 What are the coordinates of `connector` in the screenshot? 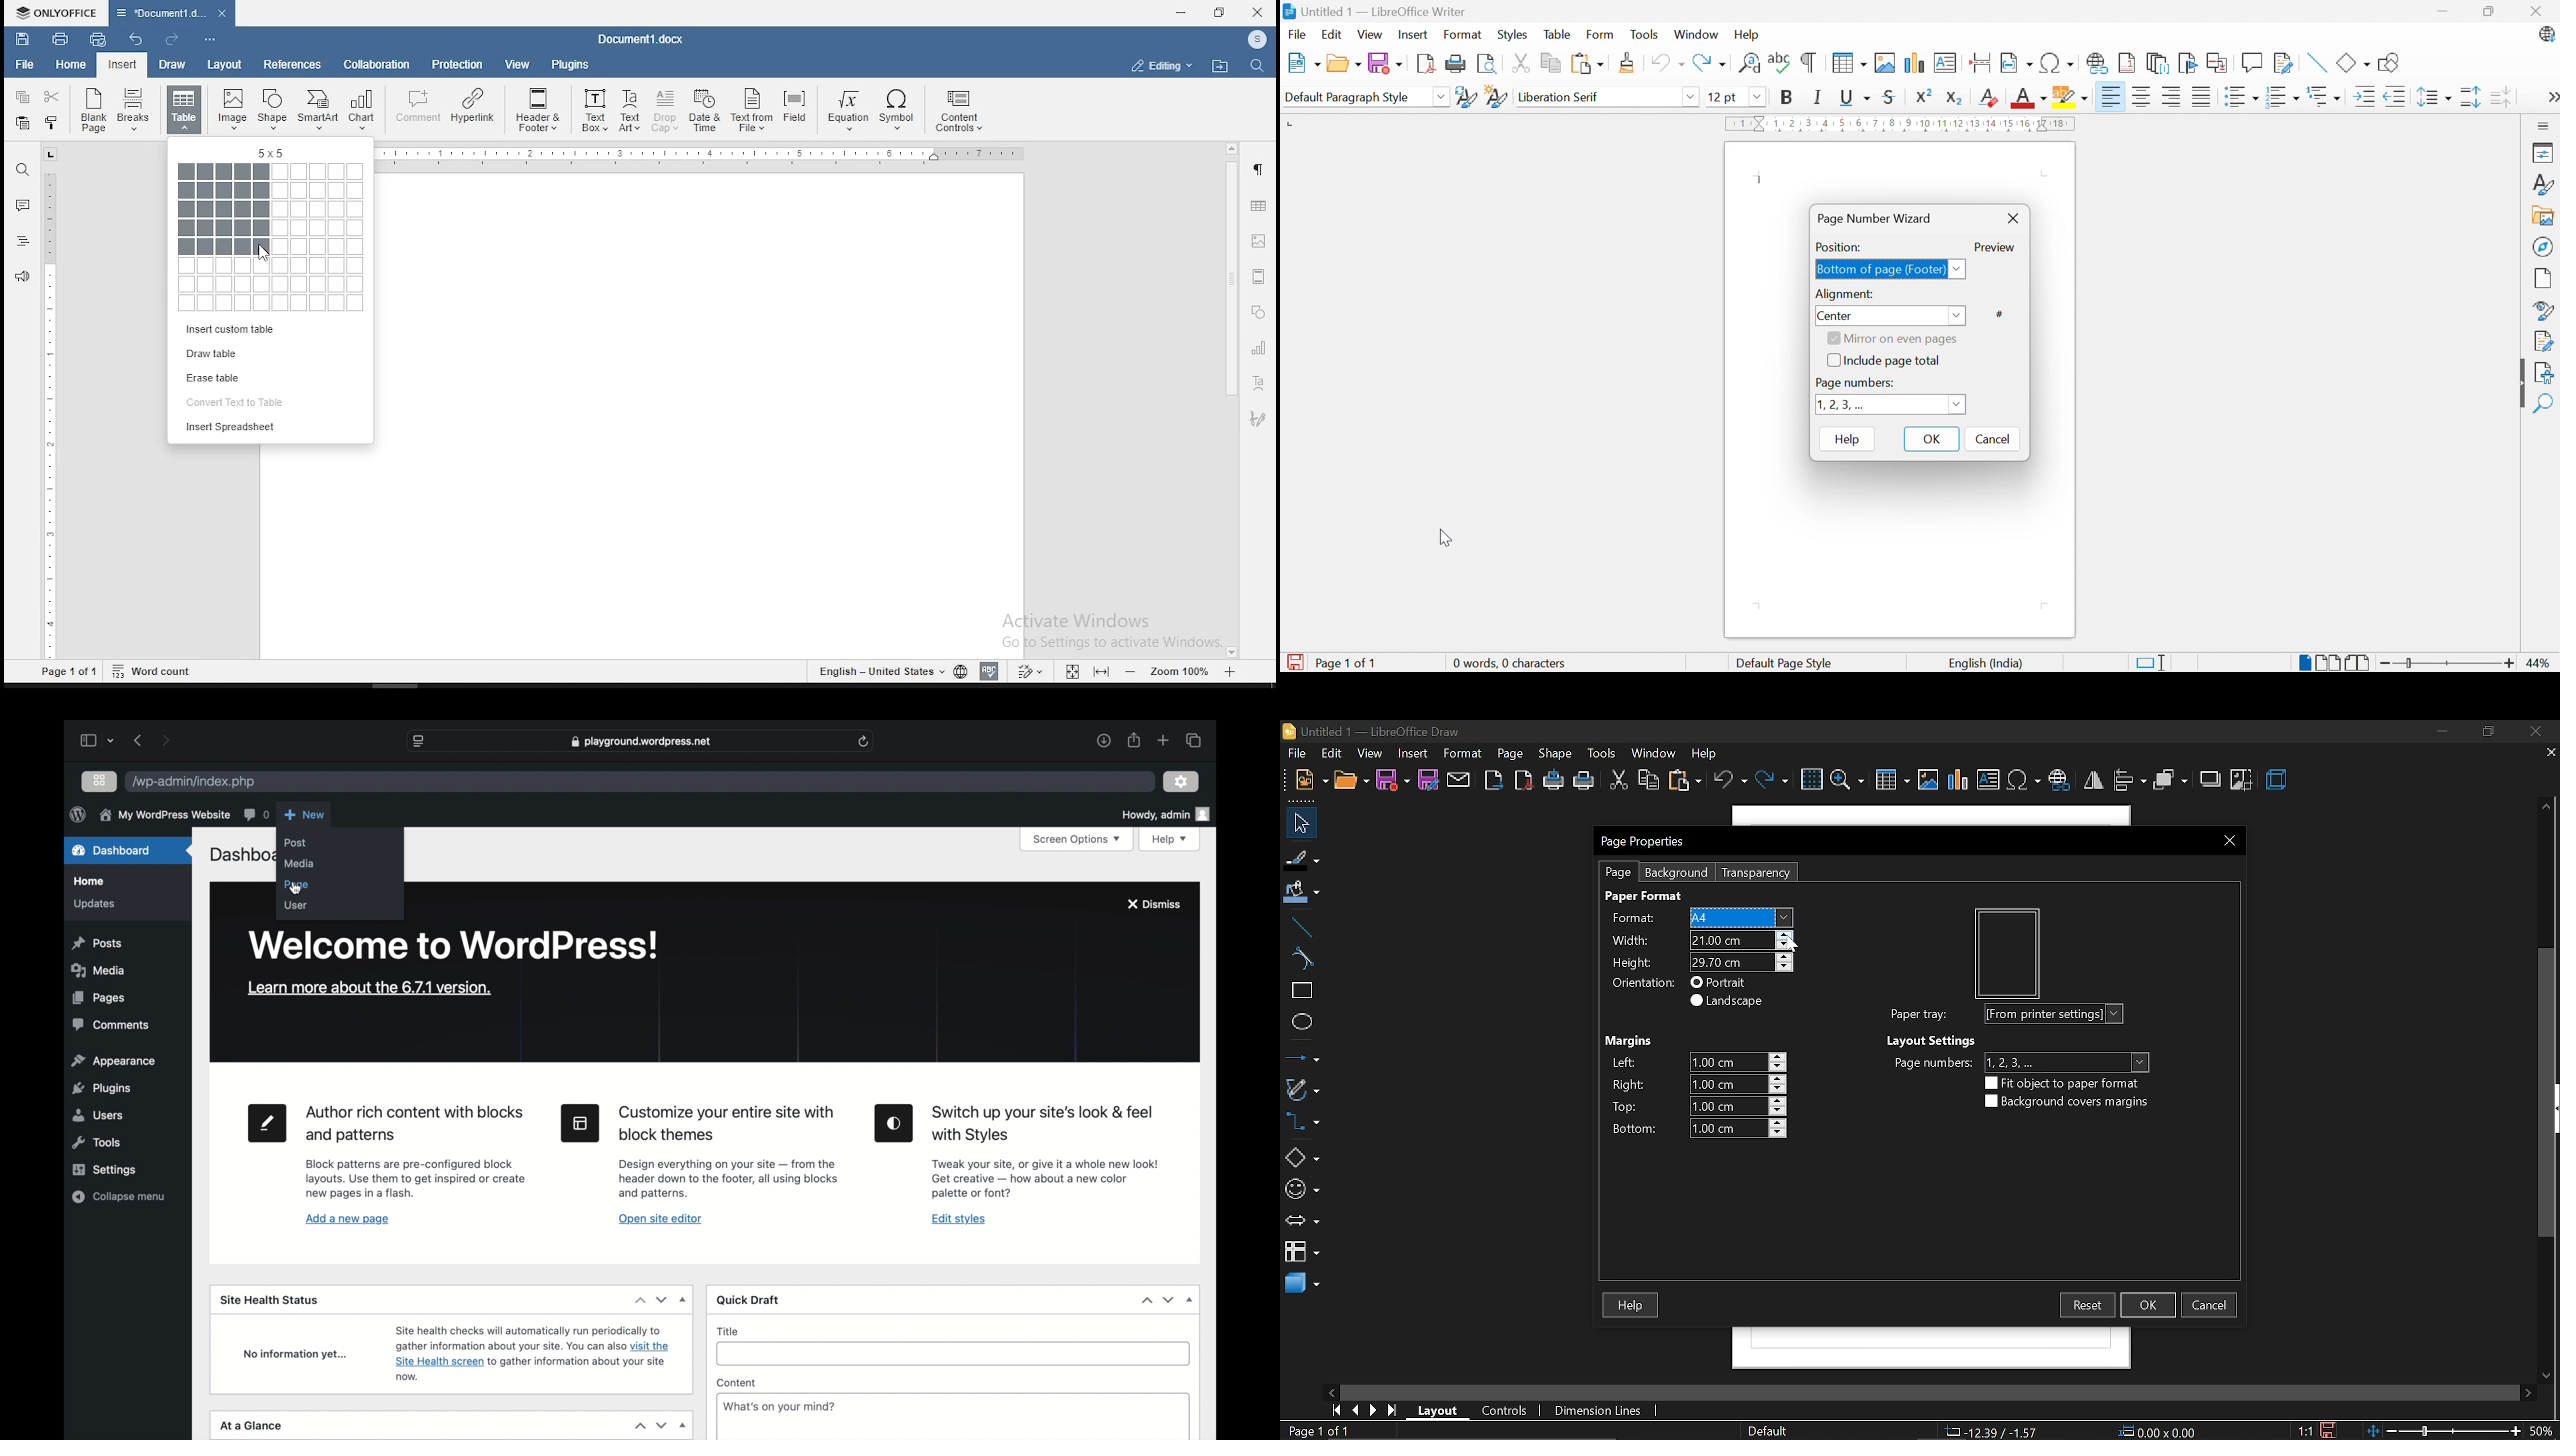 It's located at (1303, 1126).